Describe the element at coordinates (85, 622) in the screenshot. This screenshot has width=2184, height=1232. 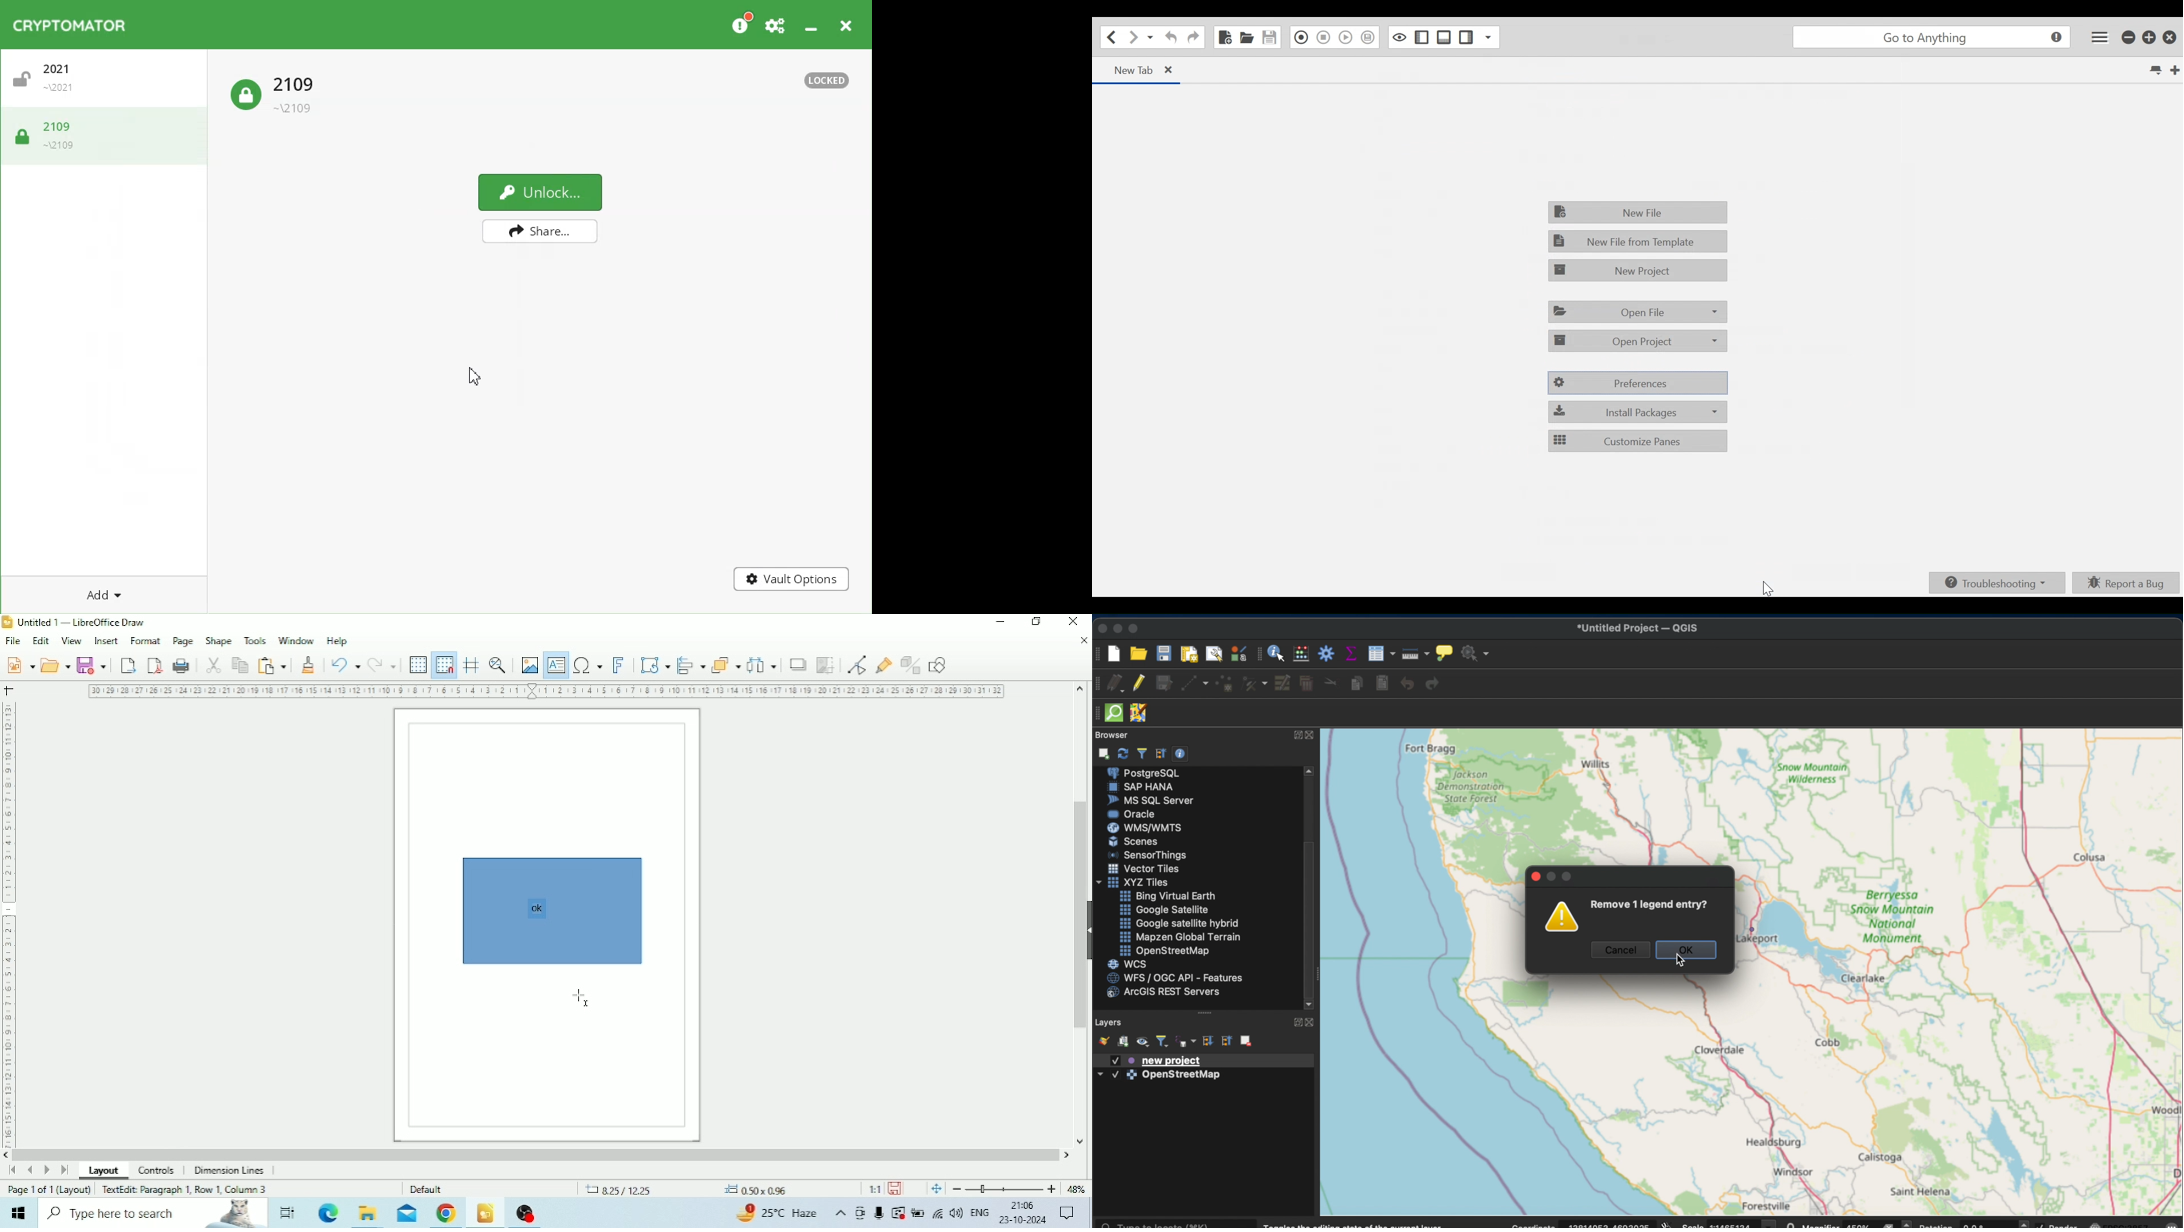
I see `File name` at that location.